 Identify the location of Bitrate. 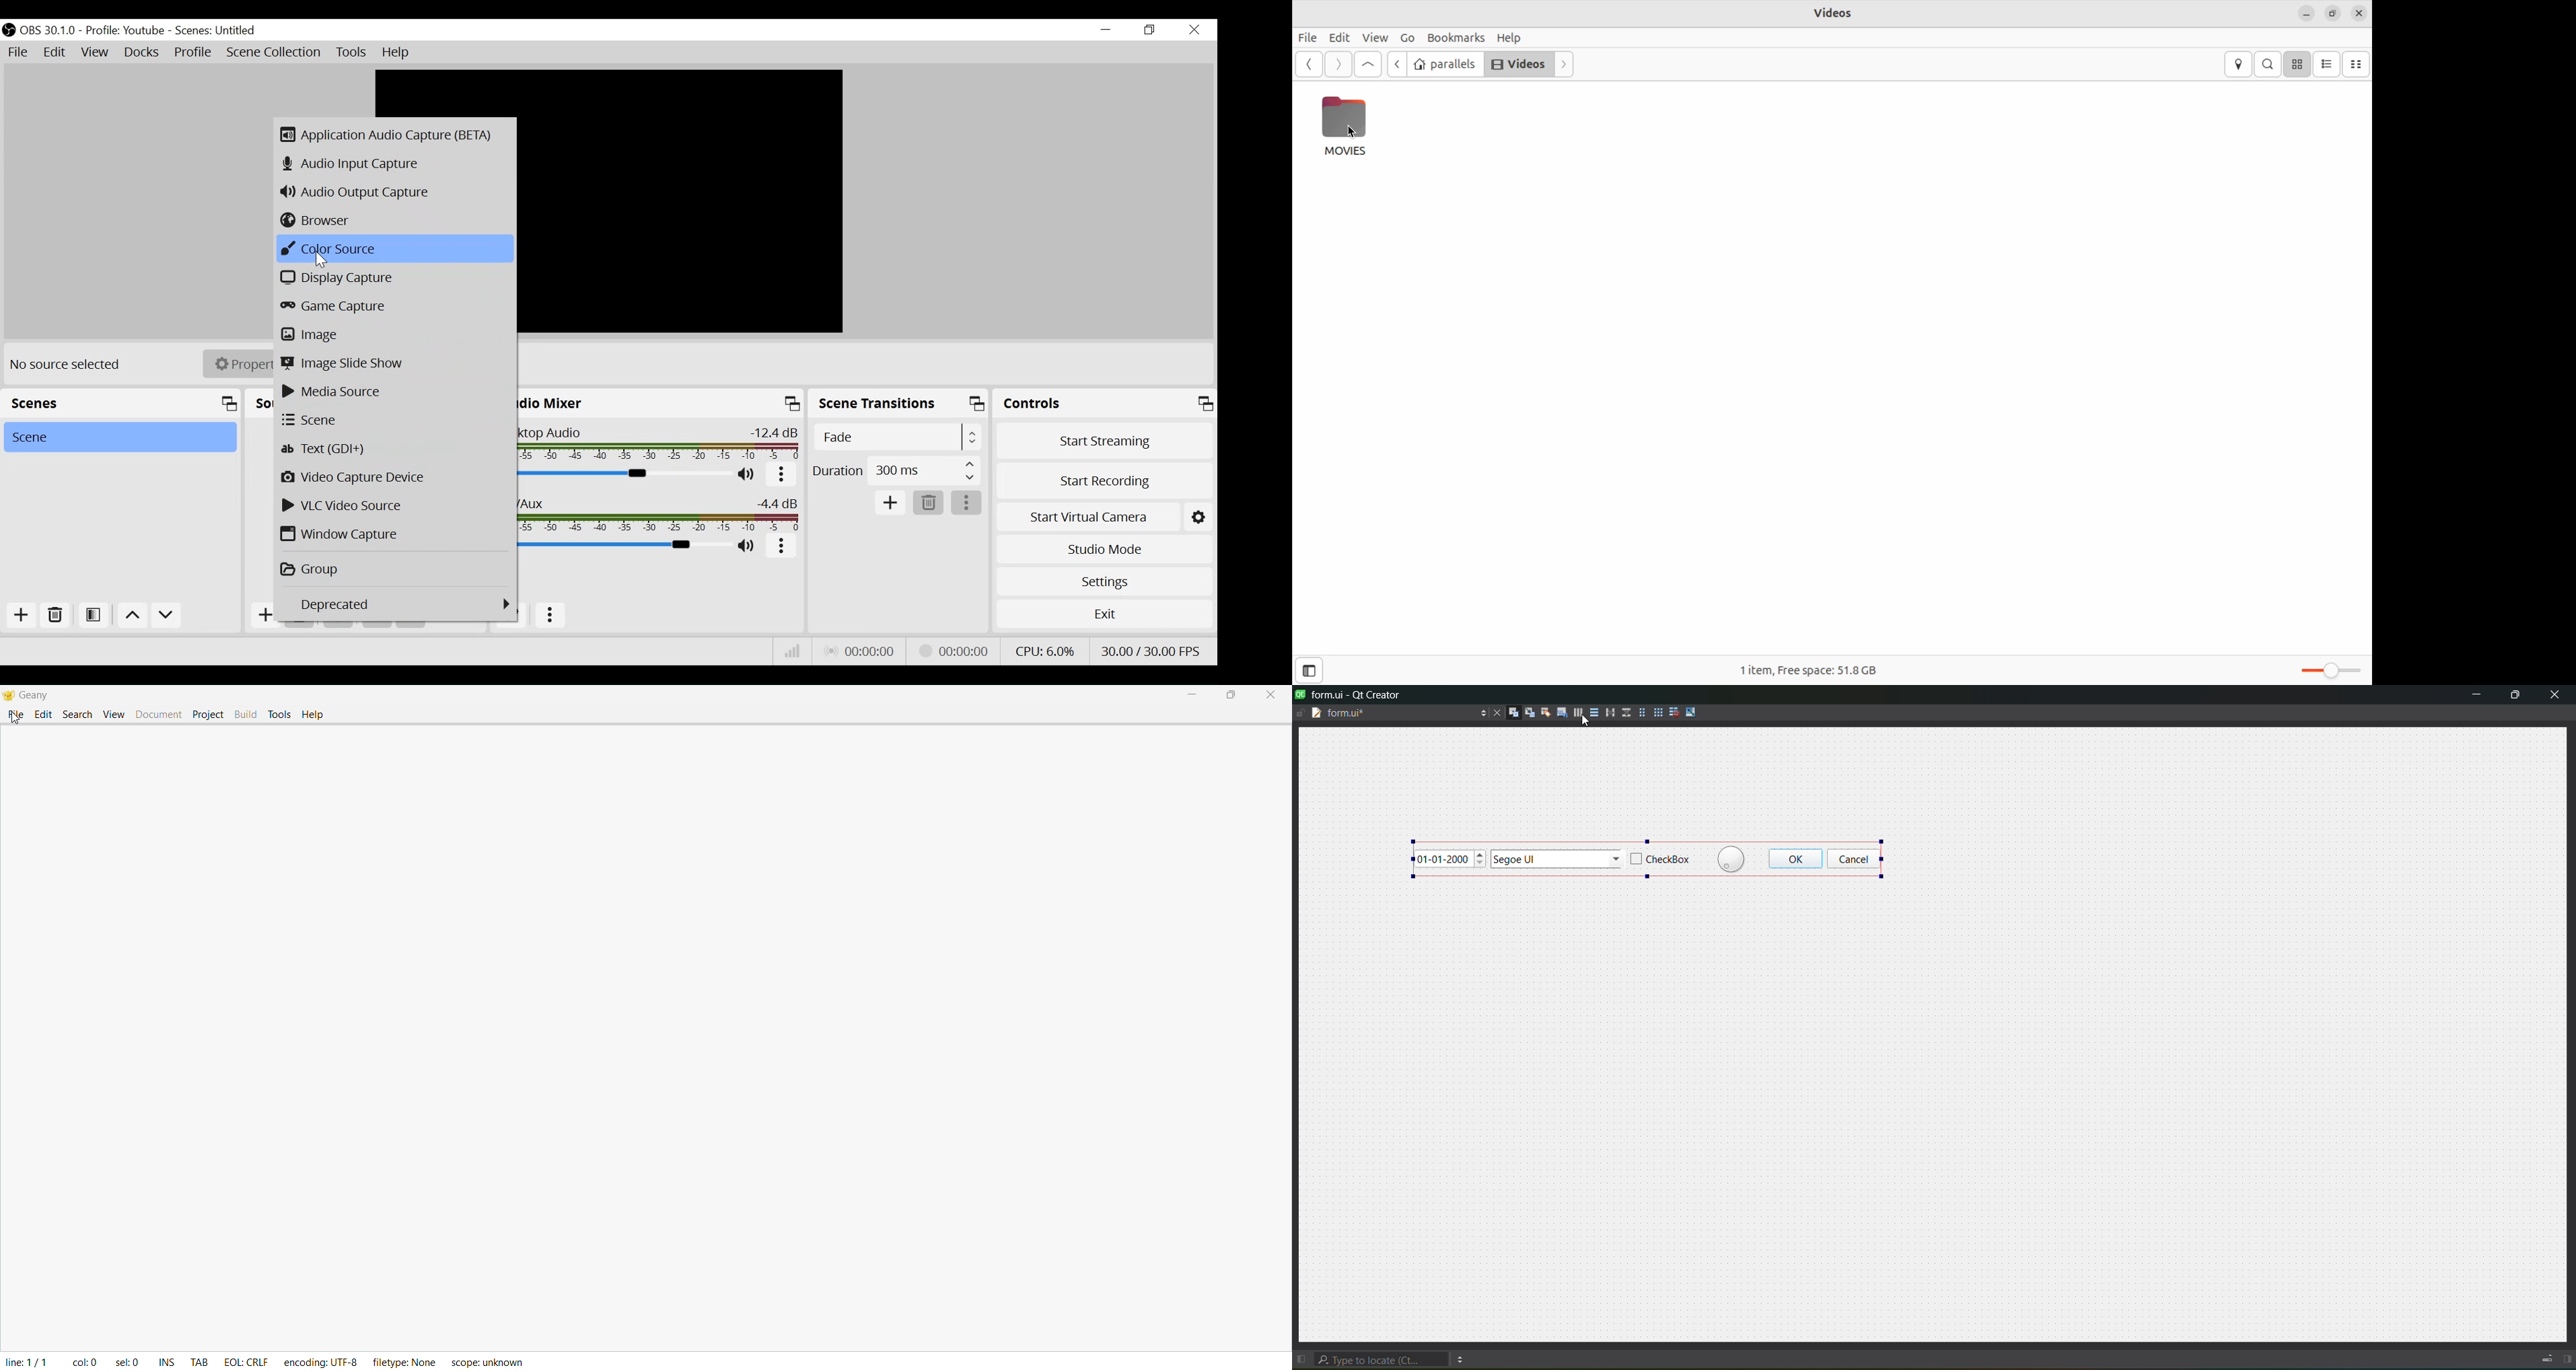
(790, 652).